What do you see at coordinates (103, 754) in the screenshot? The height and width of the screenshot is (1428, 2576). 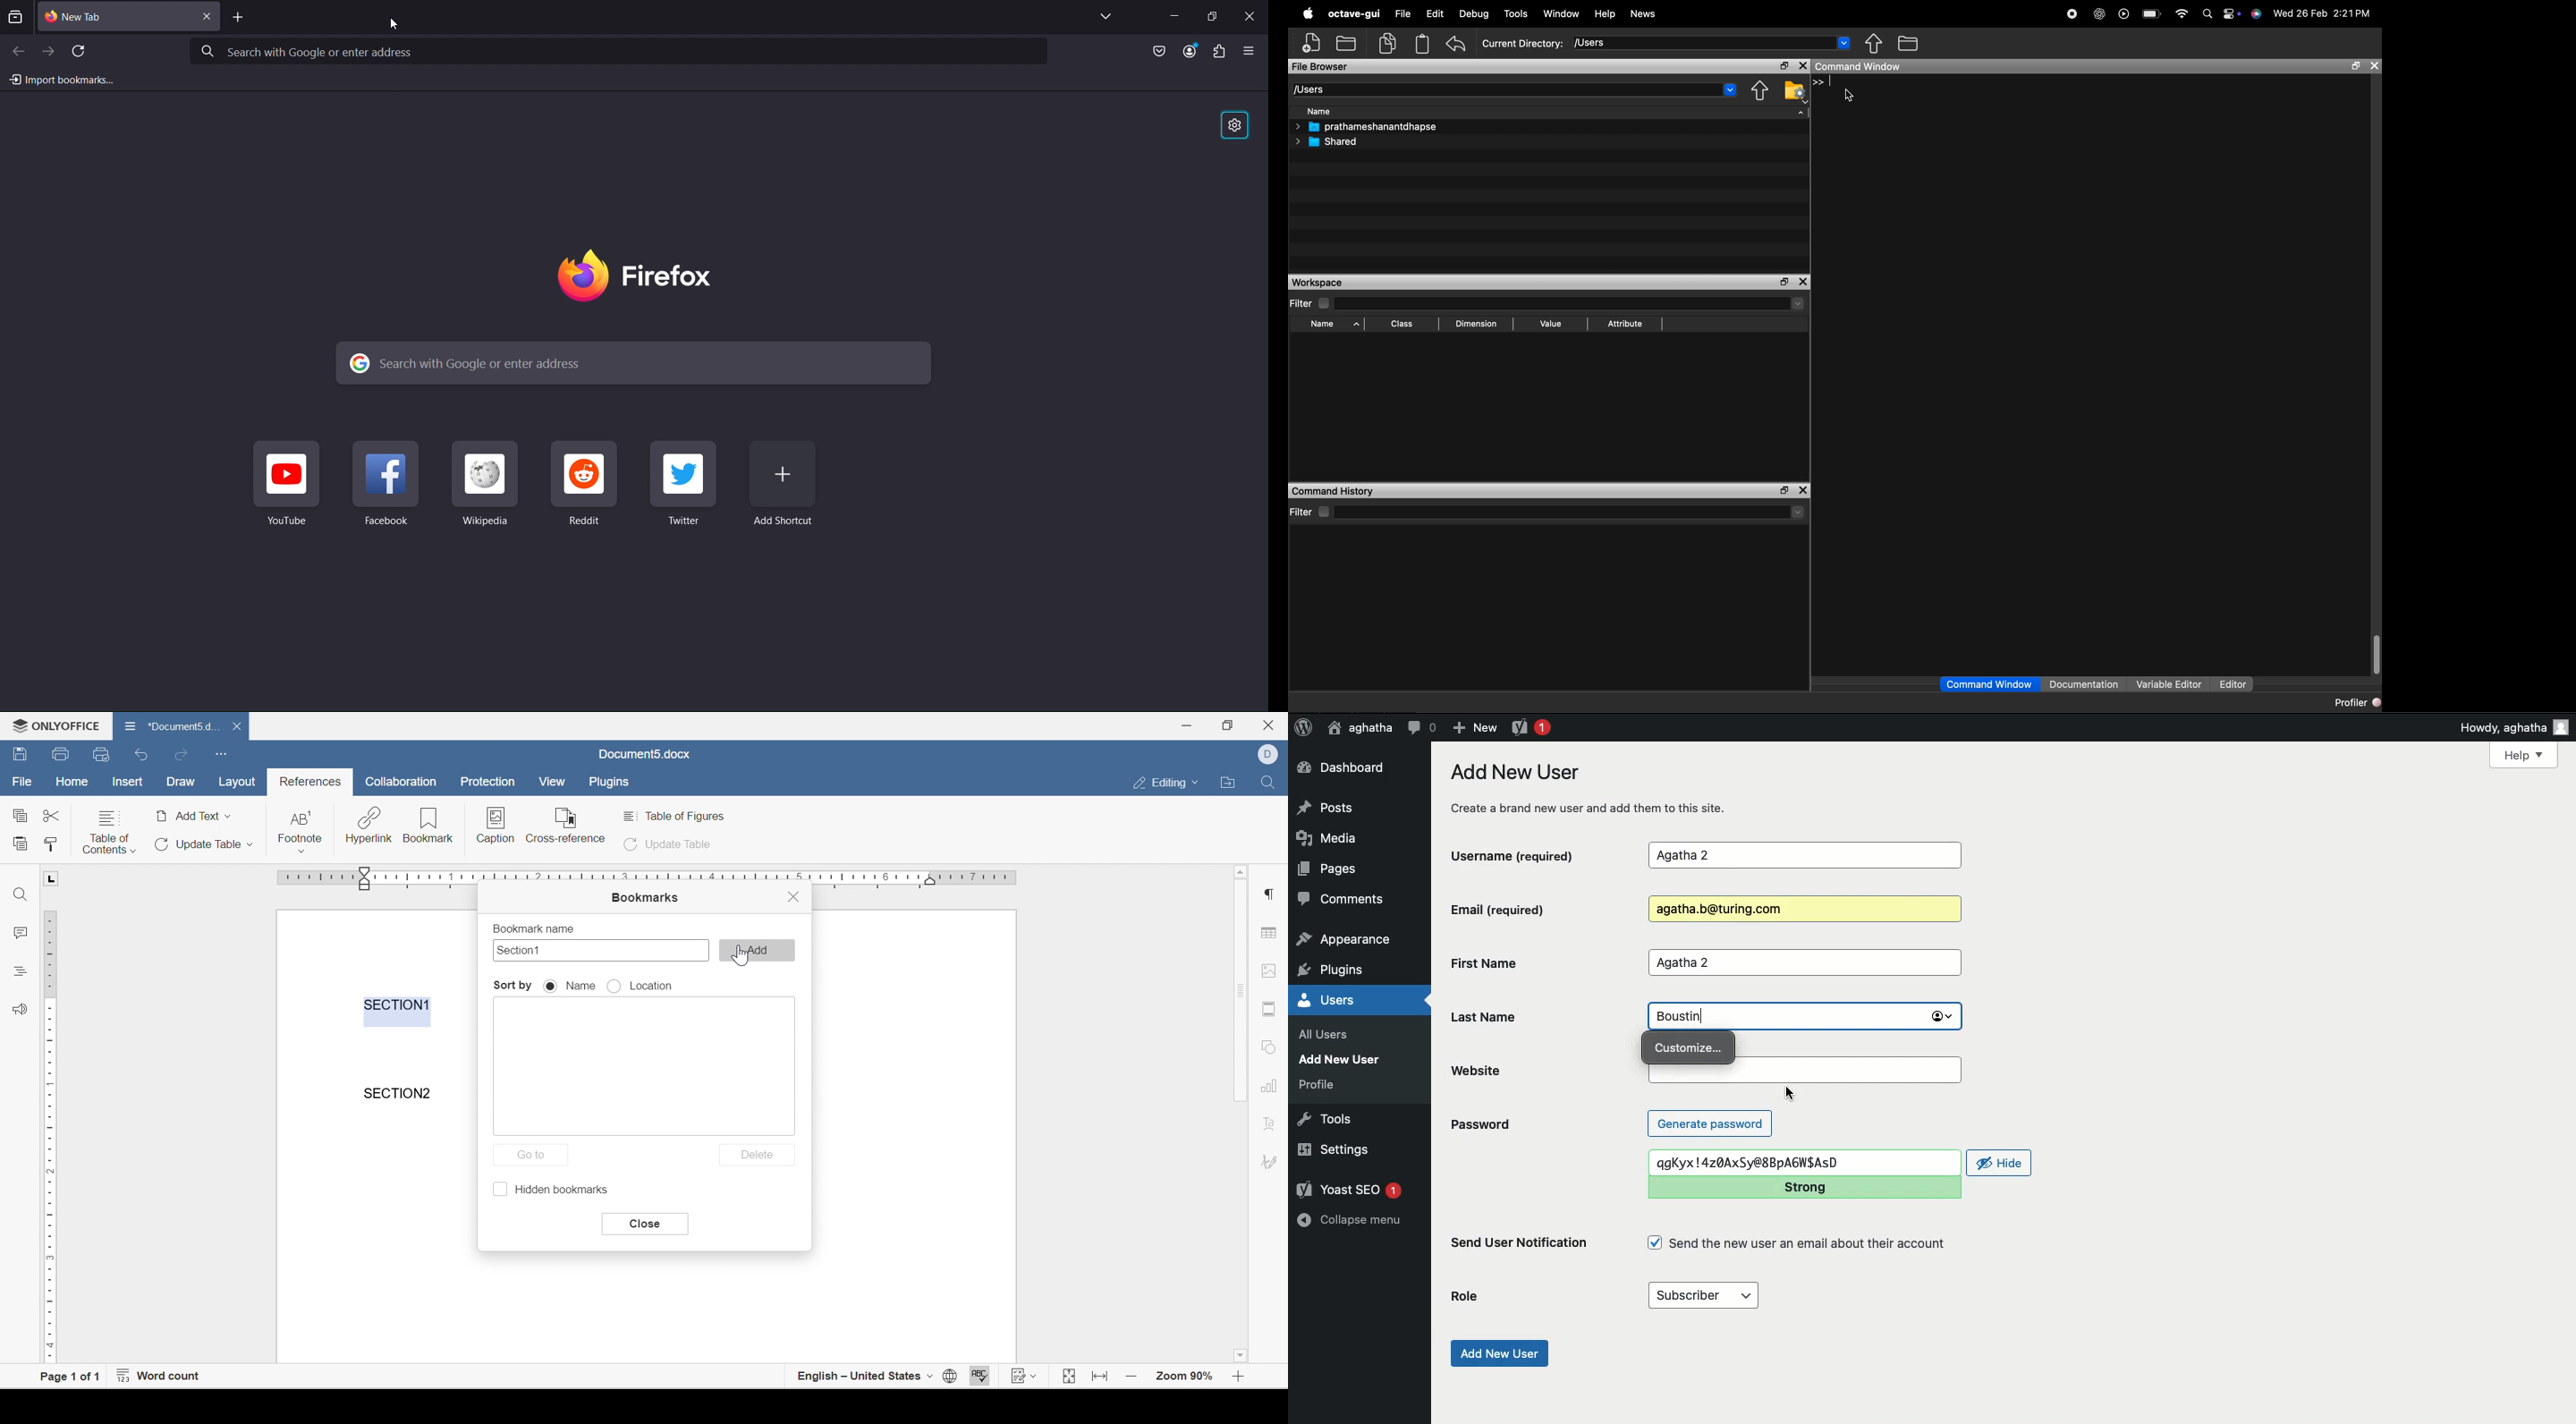 I see `quick print` at bounding box center [103, 754].